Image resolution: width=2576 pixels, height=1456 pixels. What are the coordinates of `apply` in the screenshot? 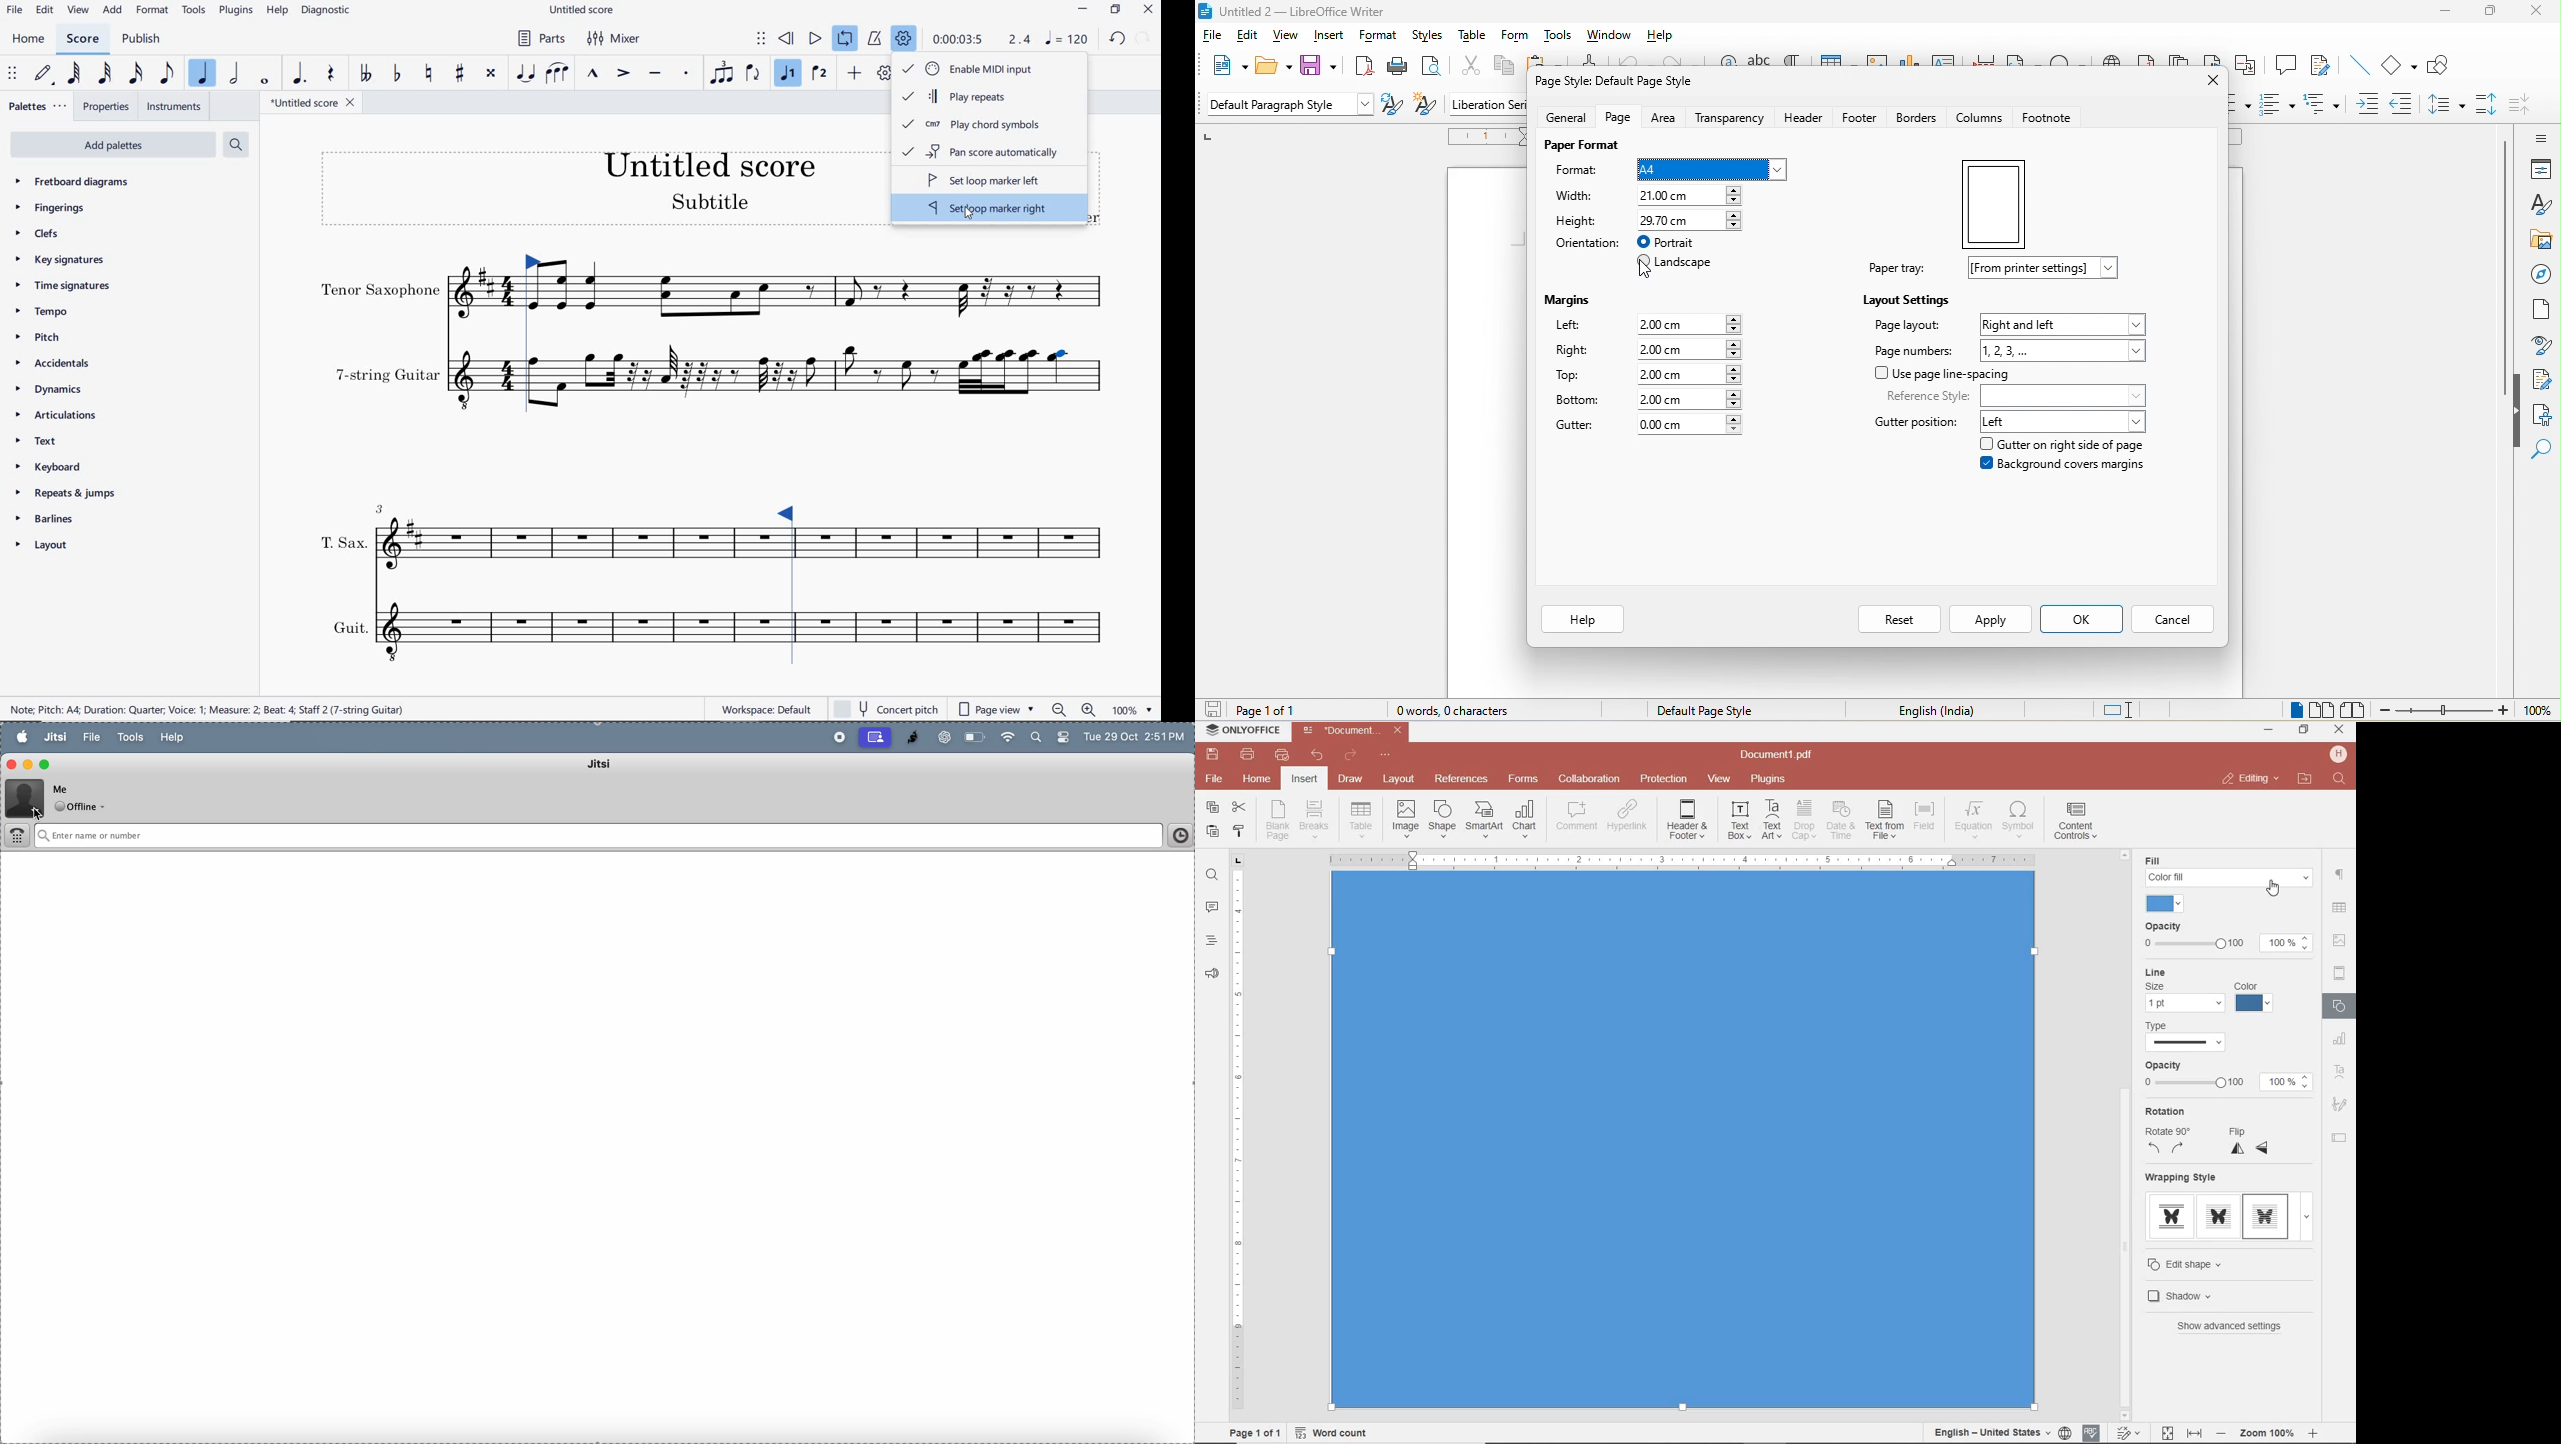 It's located at (1989, 618).